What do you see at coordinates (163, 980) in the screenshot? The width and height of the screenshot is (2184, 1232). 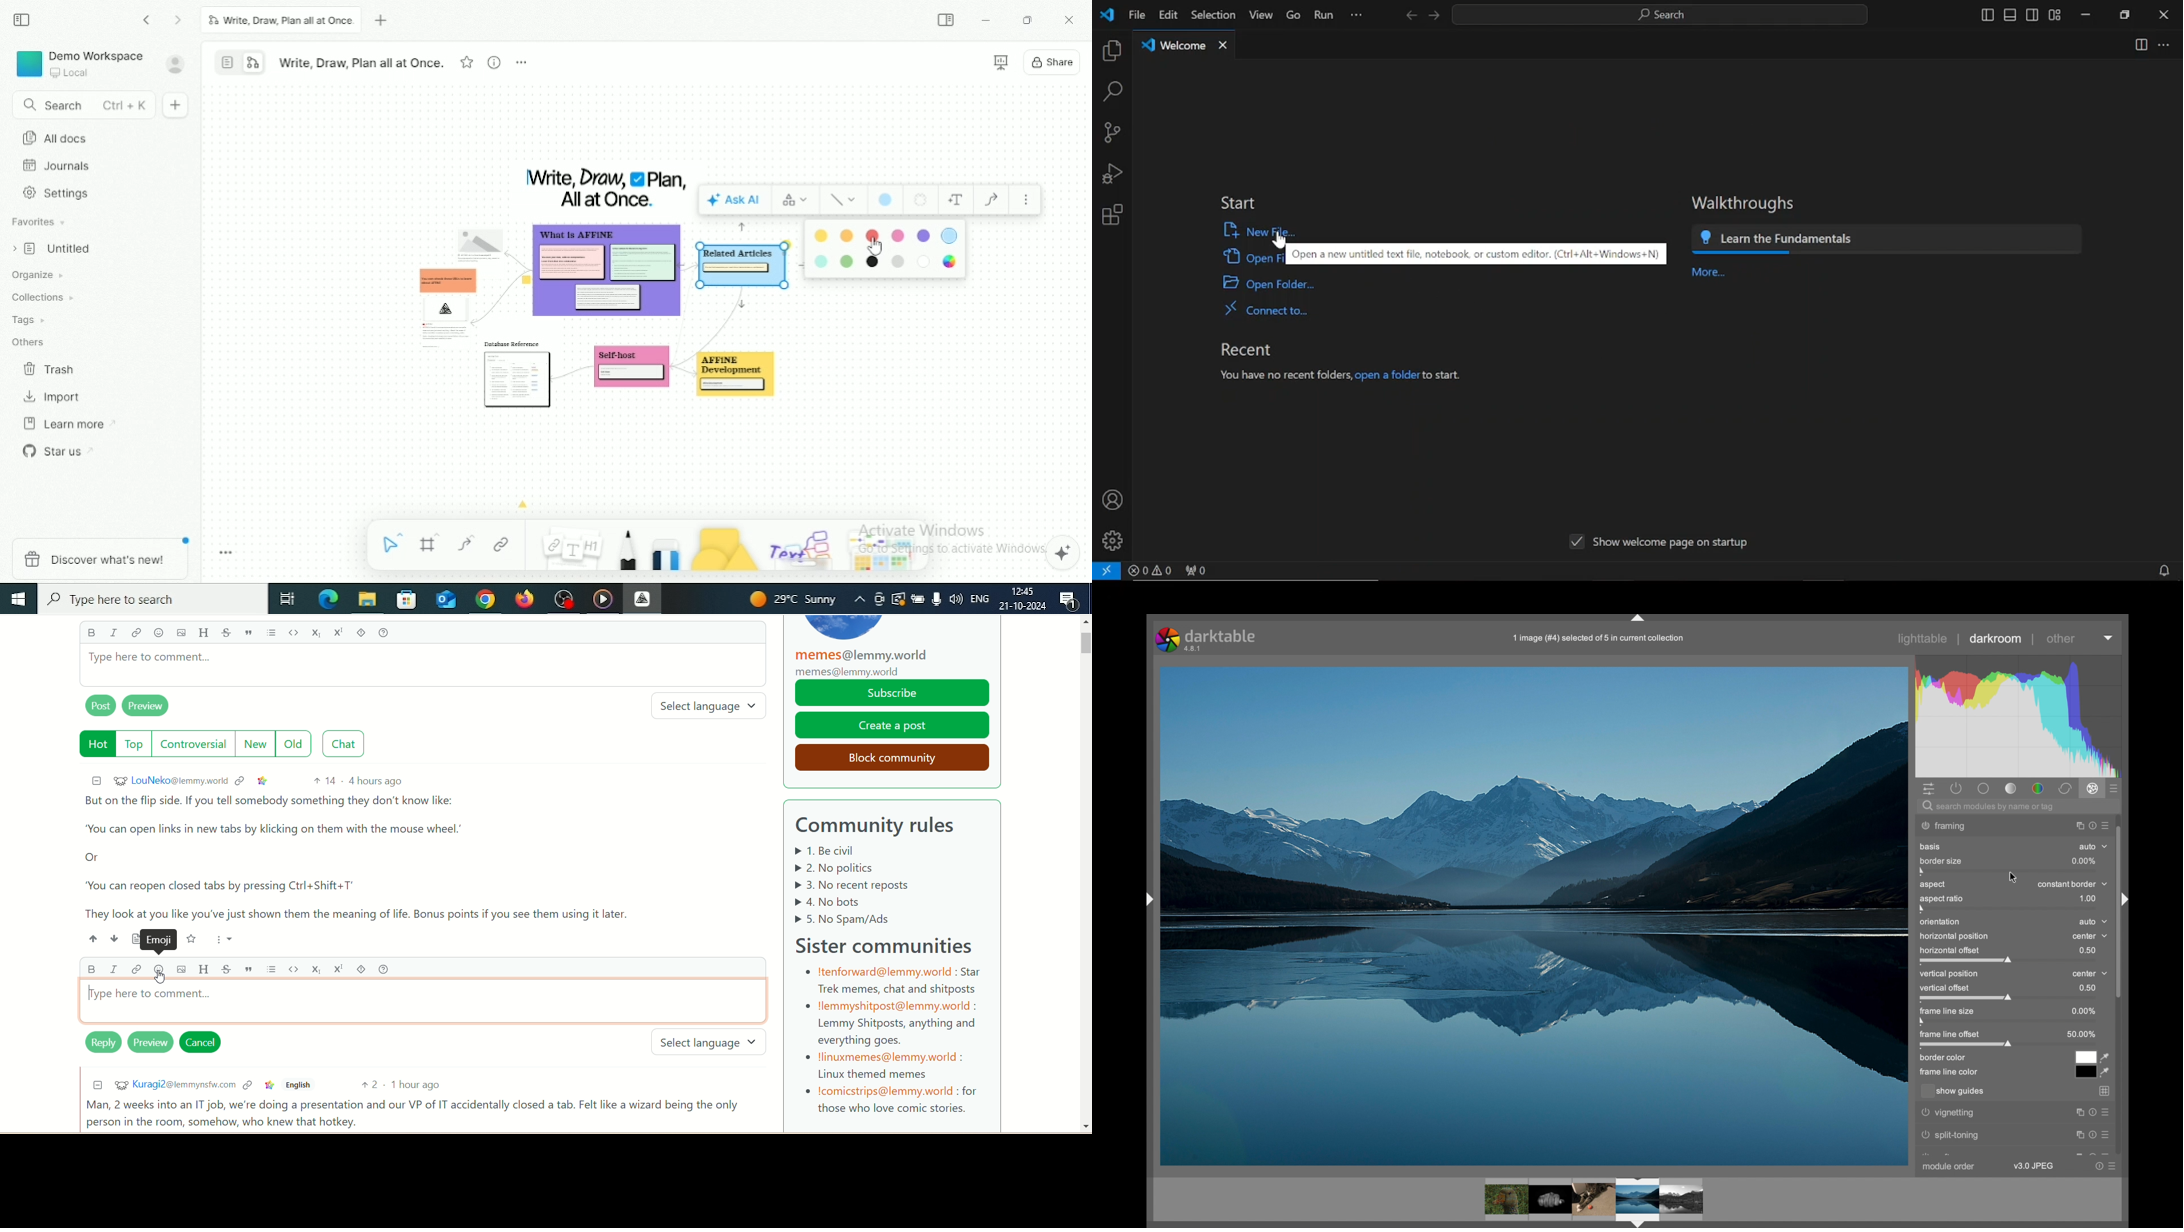 I see `Pointer` at bounding box center [163, 980].